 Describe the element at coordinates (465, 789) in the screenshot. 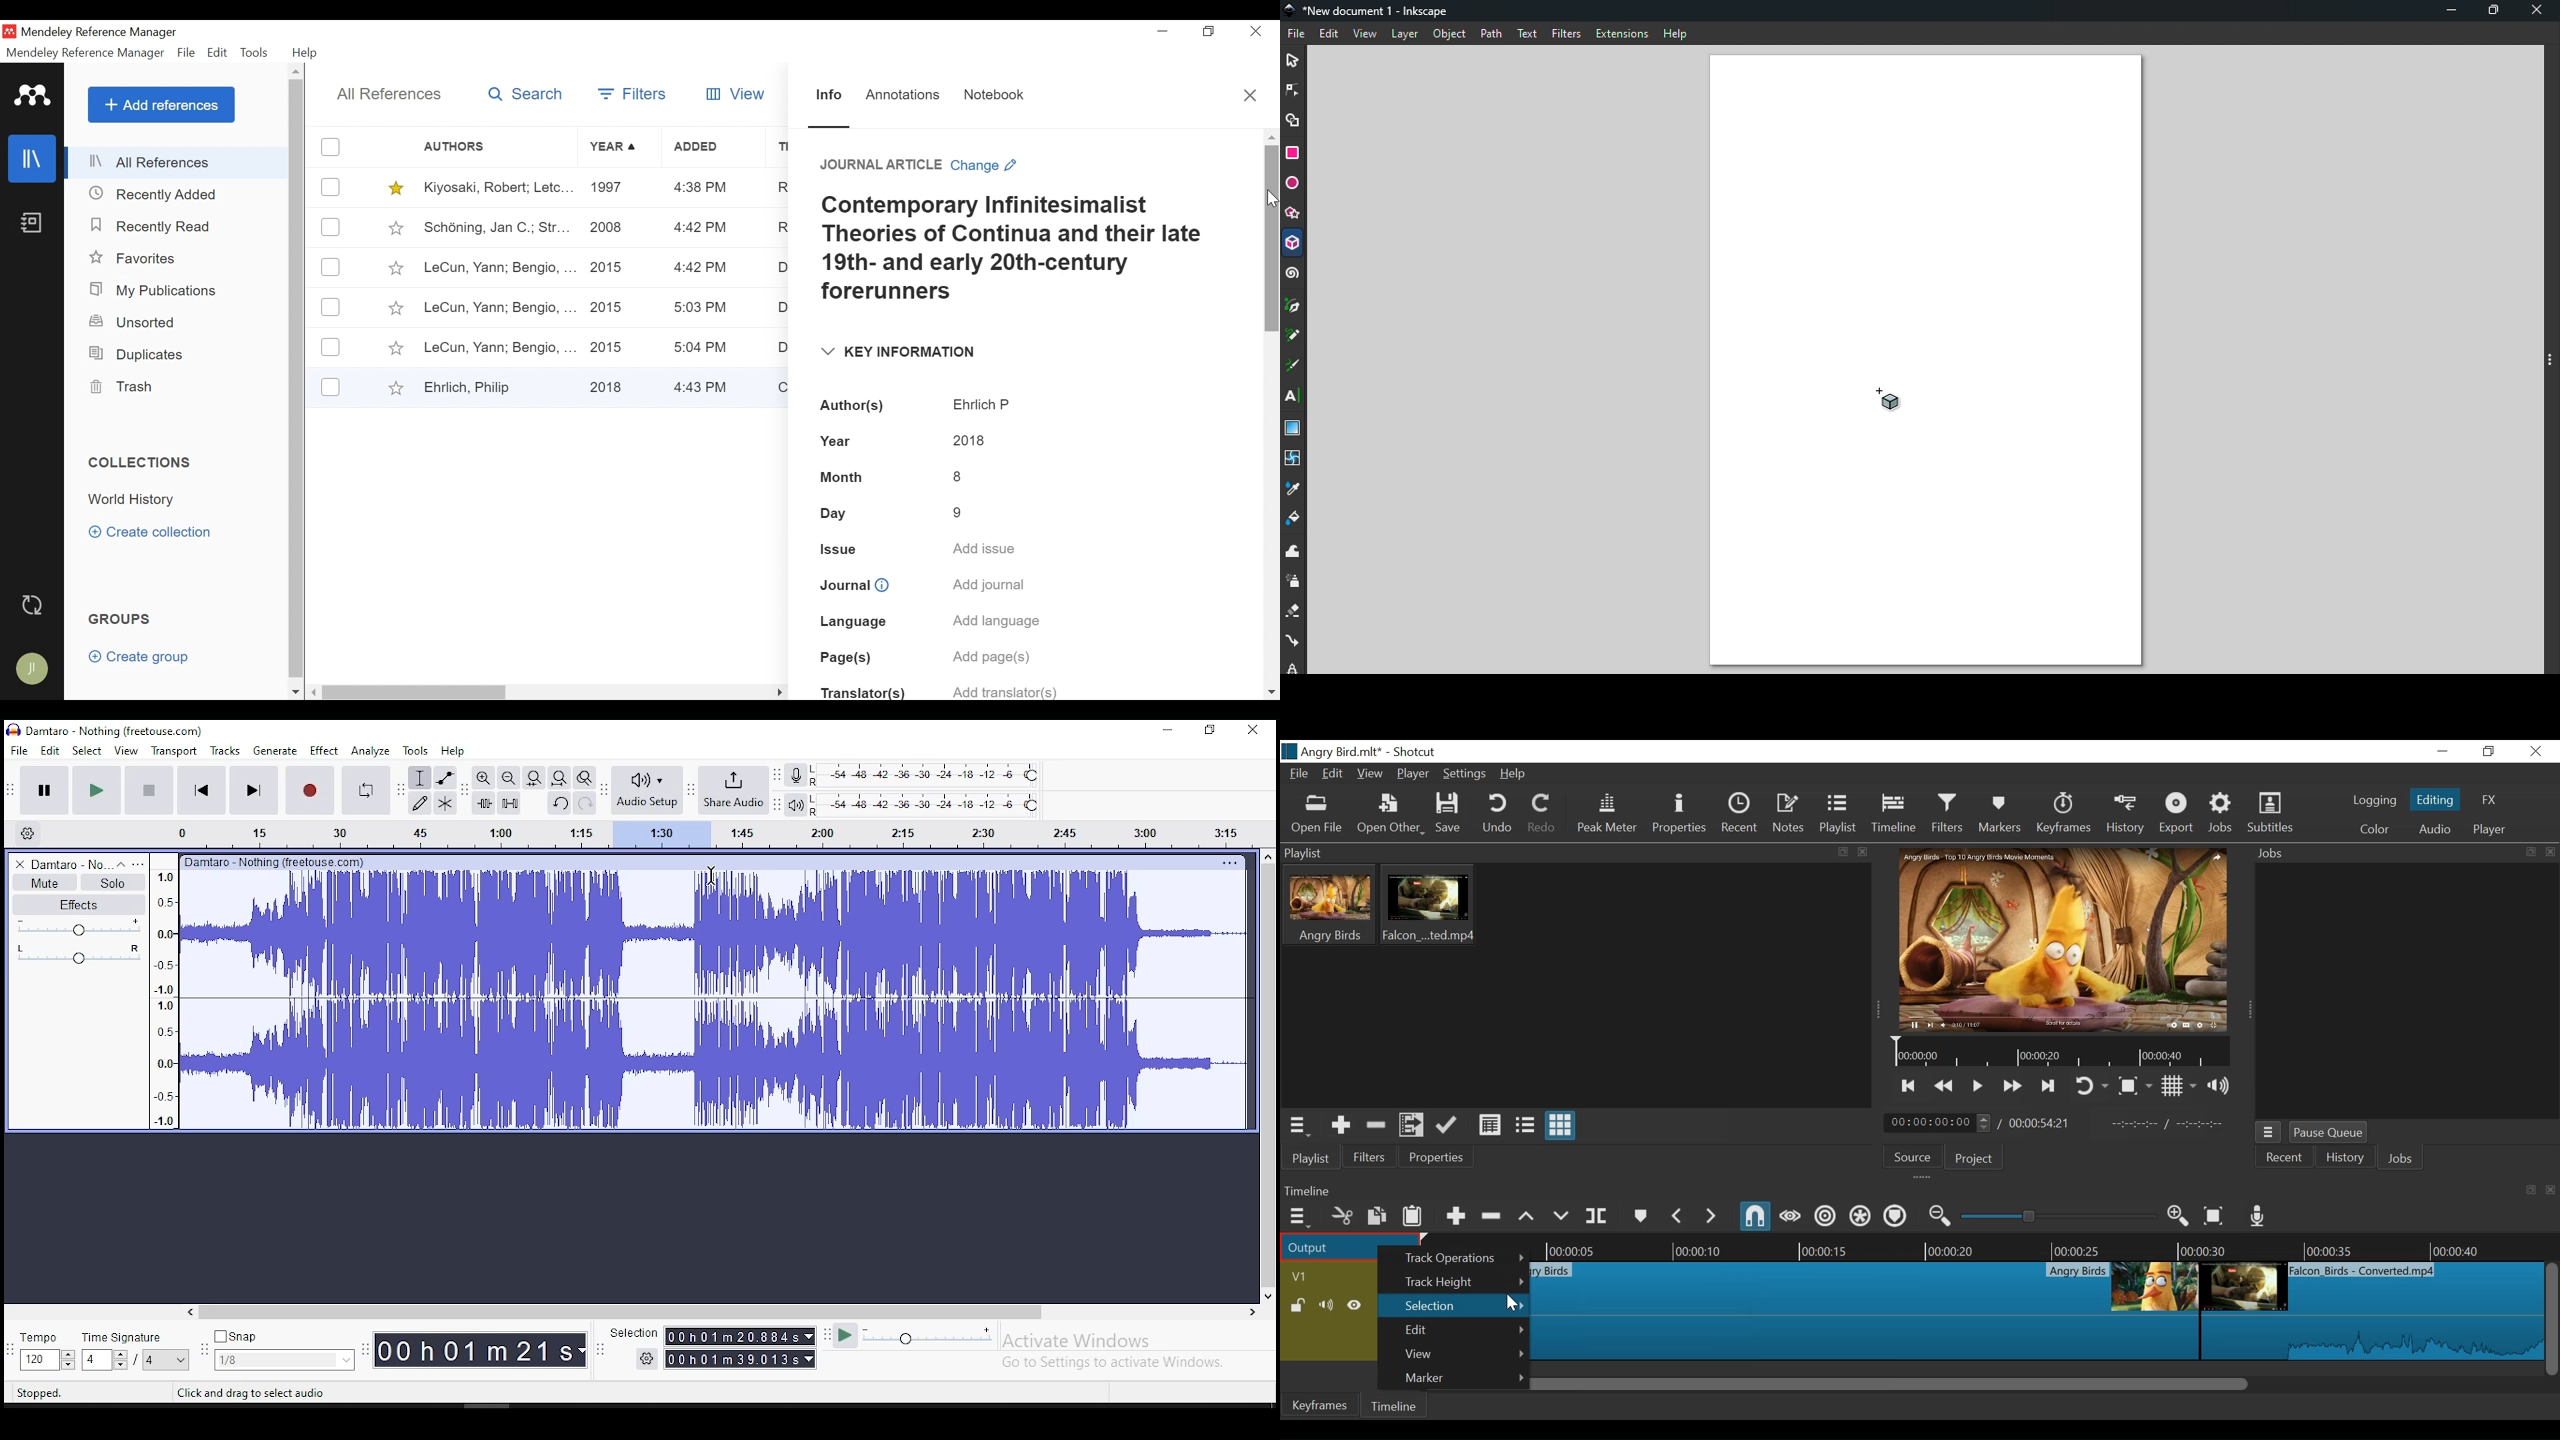

I see `` at that location.